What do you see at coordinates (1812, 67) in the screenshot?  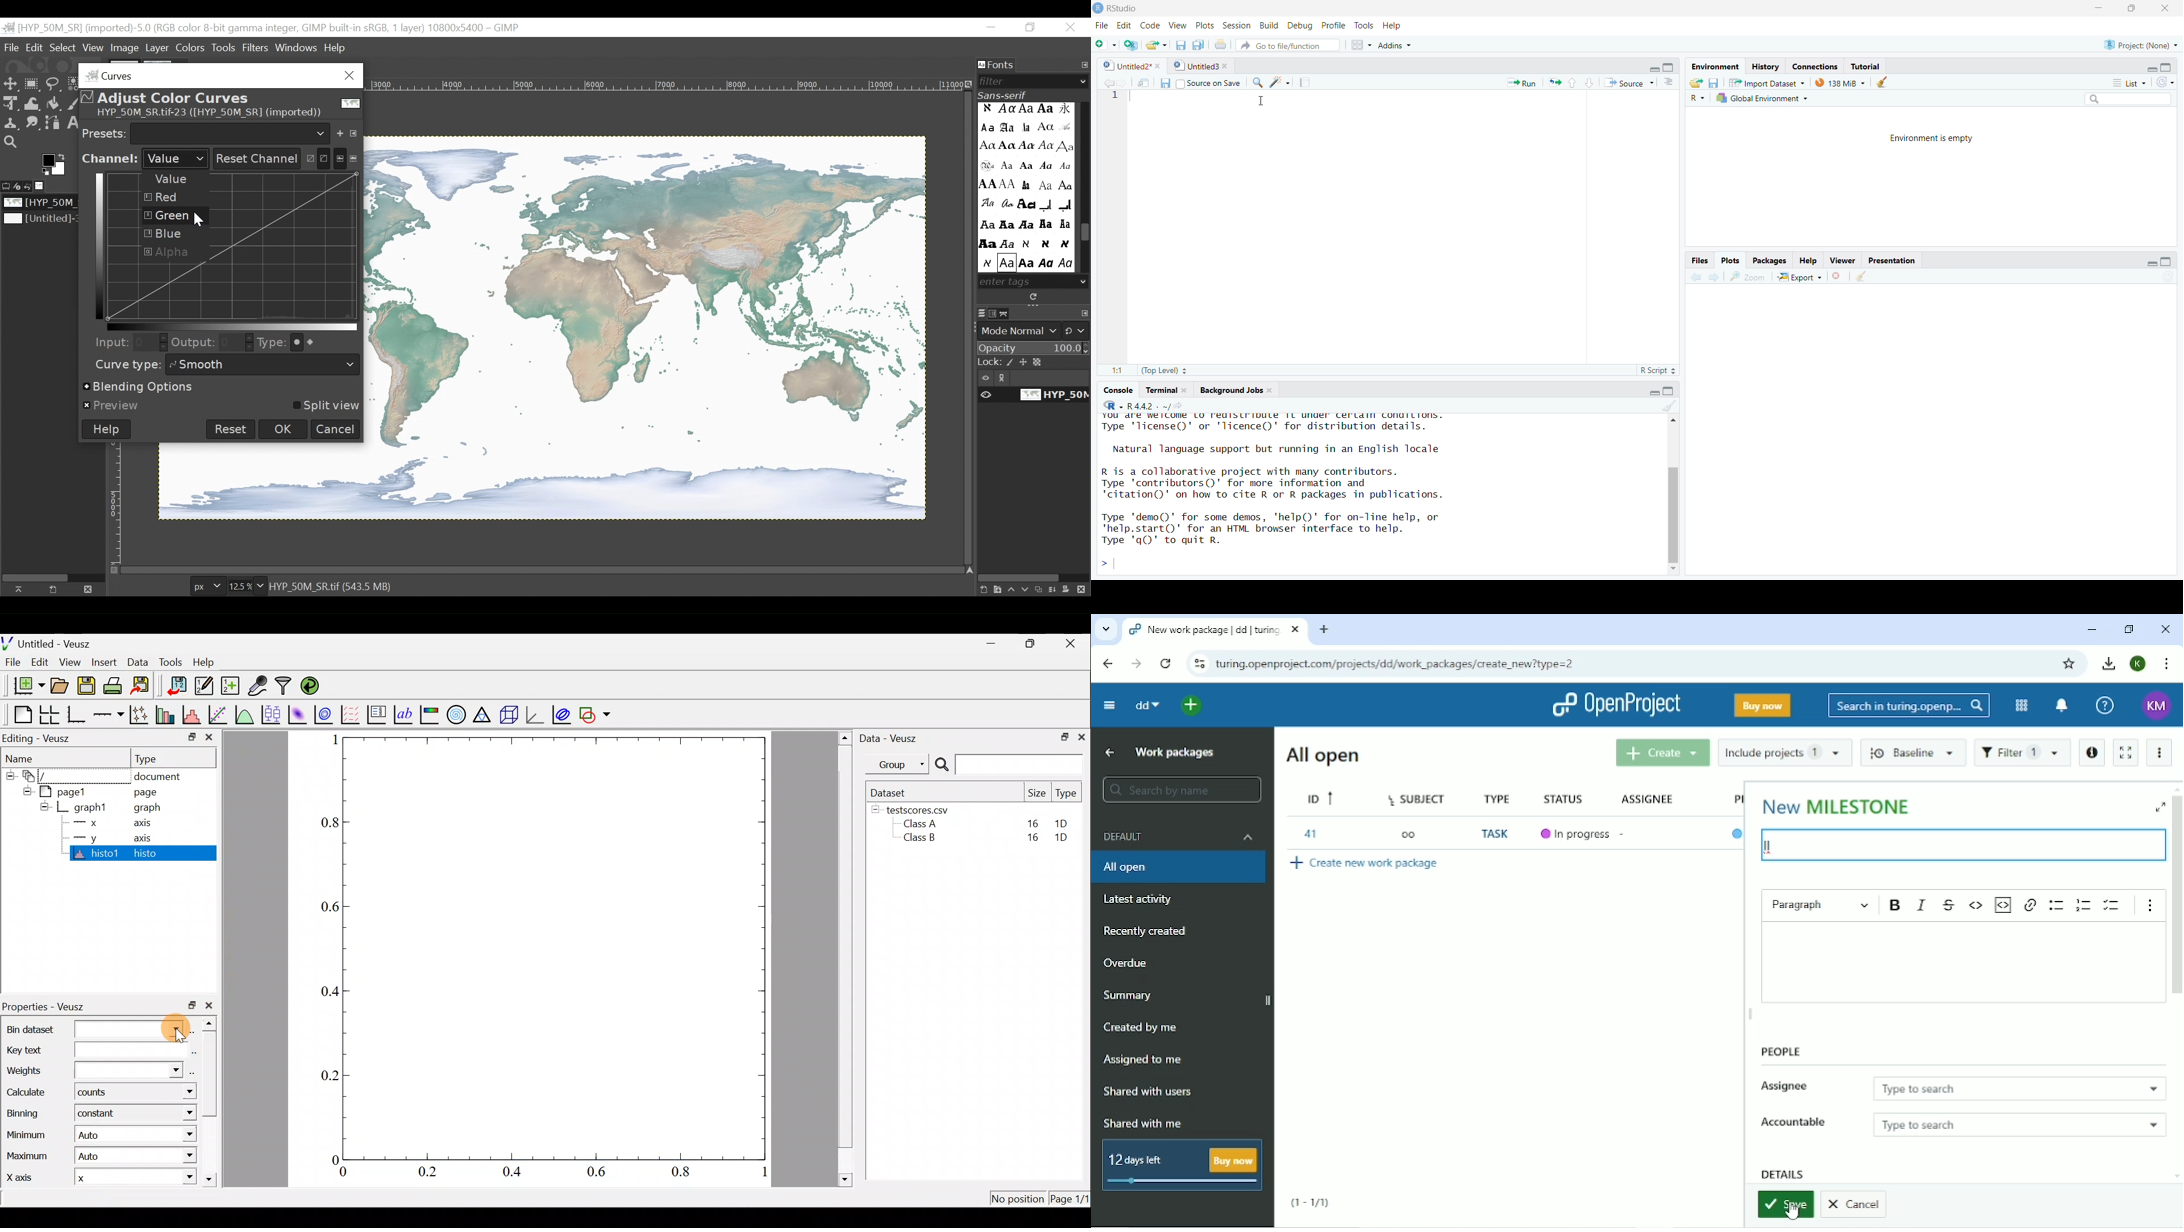 I see `Connections` at bounding box center [1812, 67].